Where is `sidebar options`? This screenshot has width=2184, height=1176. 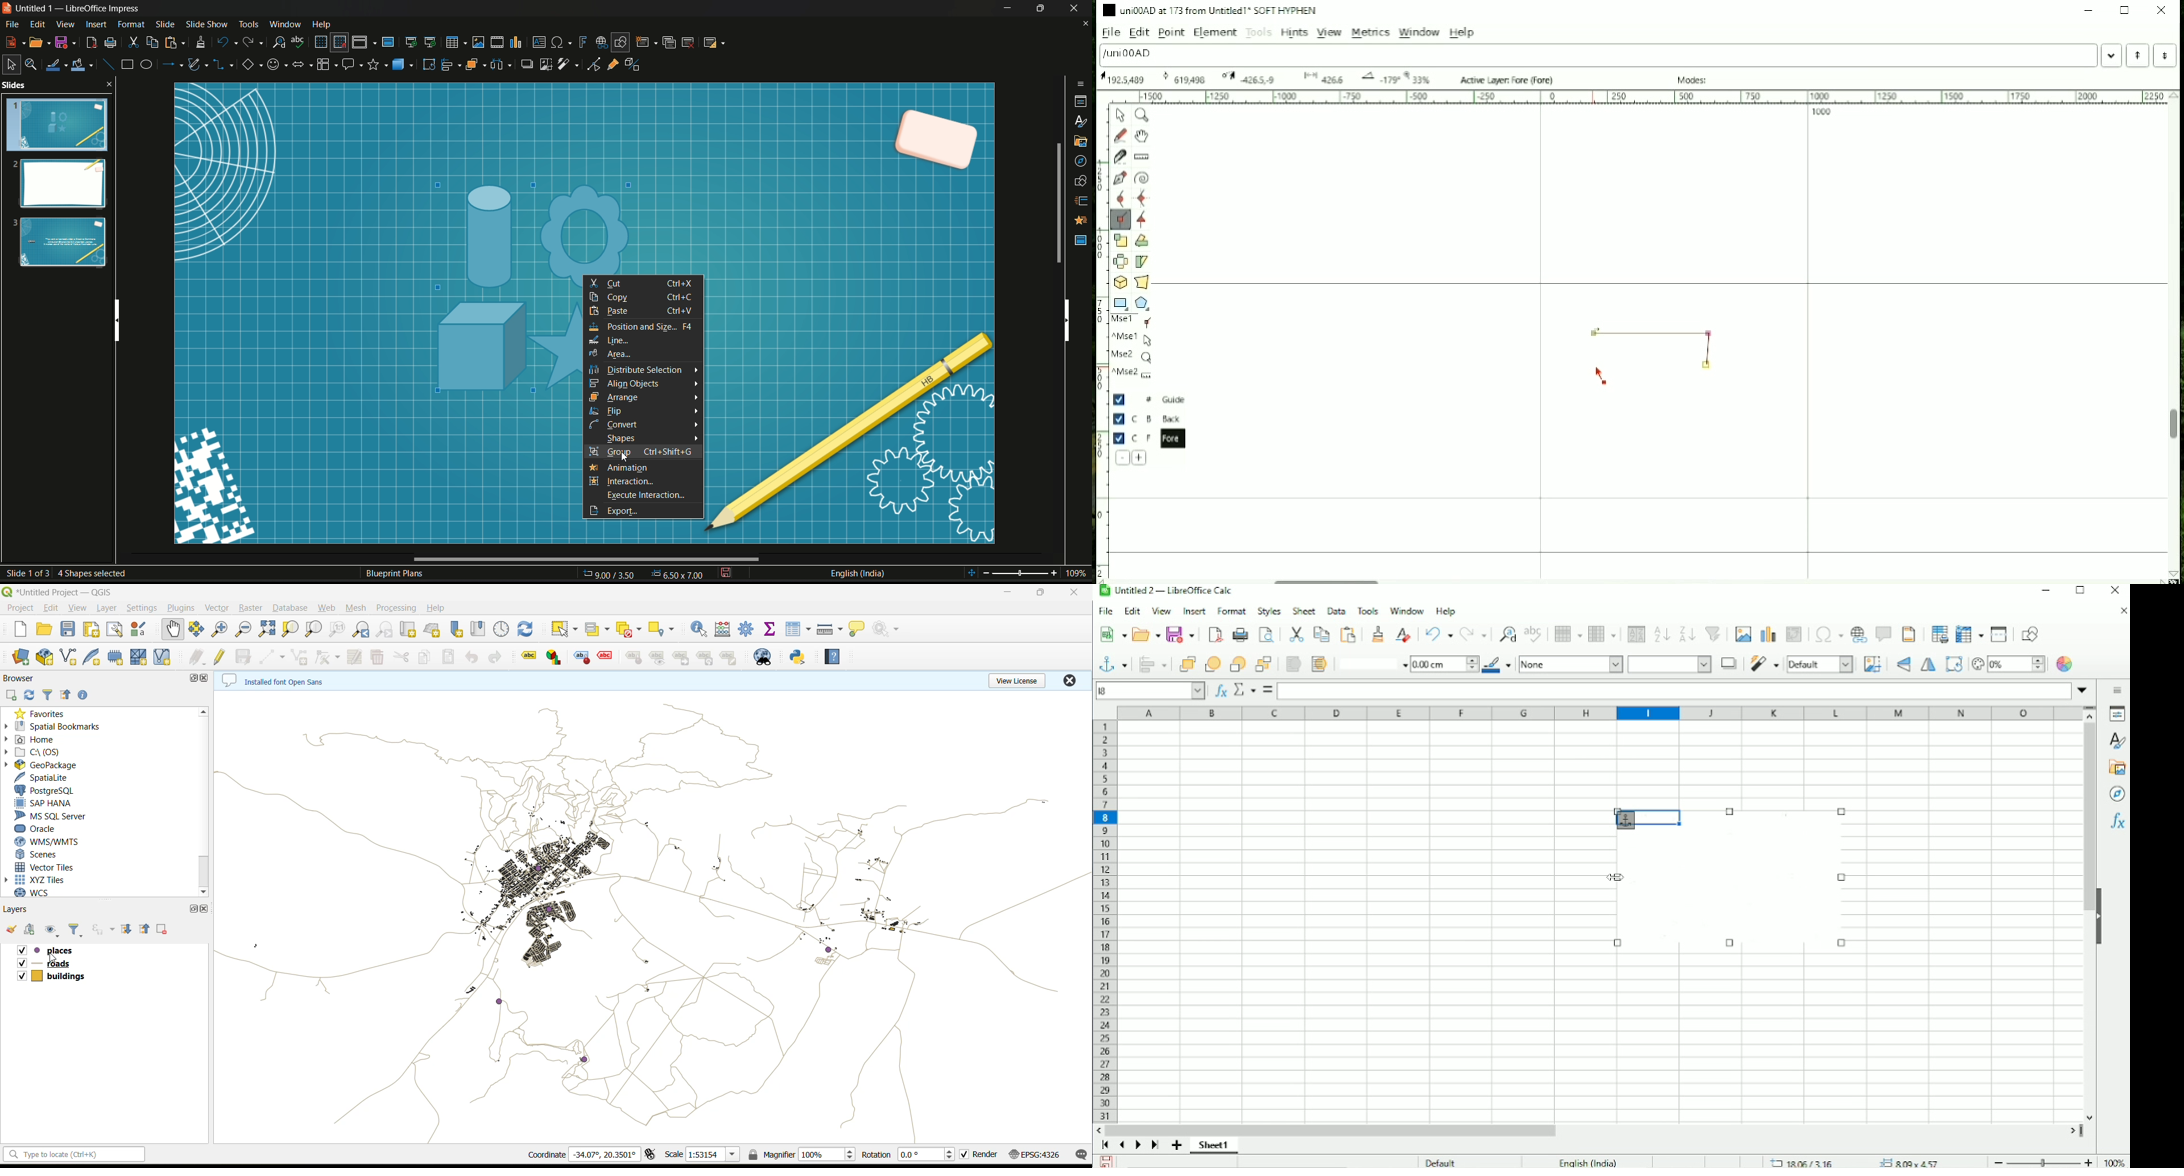
sidebar options is located at coordinates (1081, 83).